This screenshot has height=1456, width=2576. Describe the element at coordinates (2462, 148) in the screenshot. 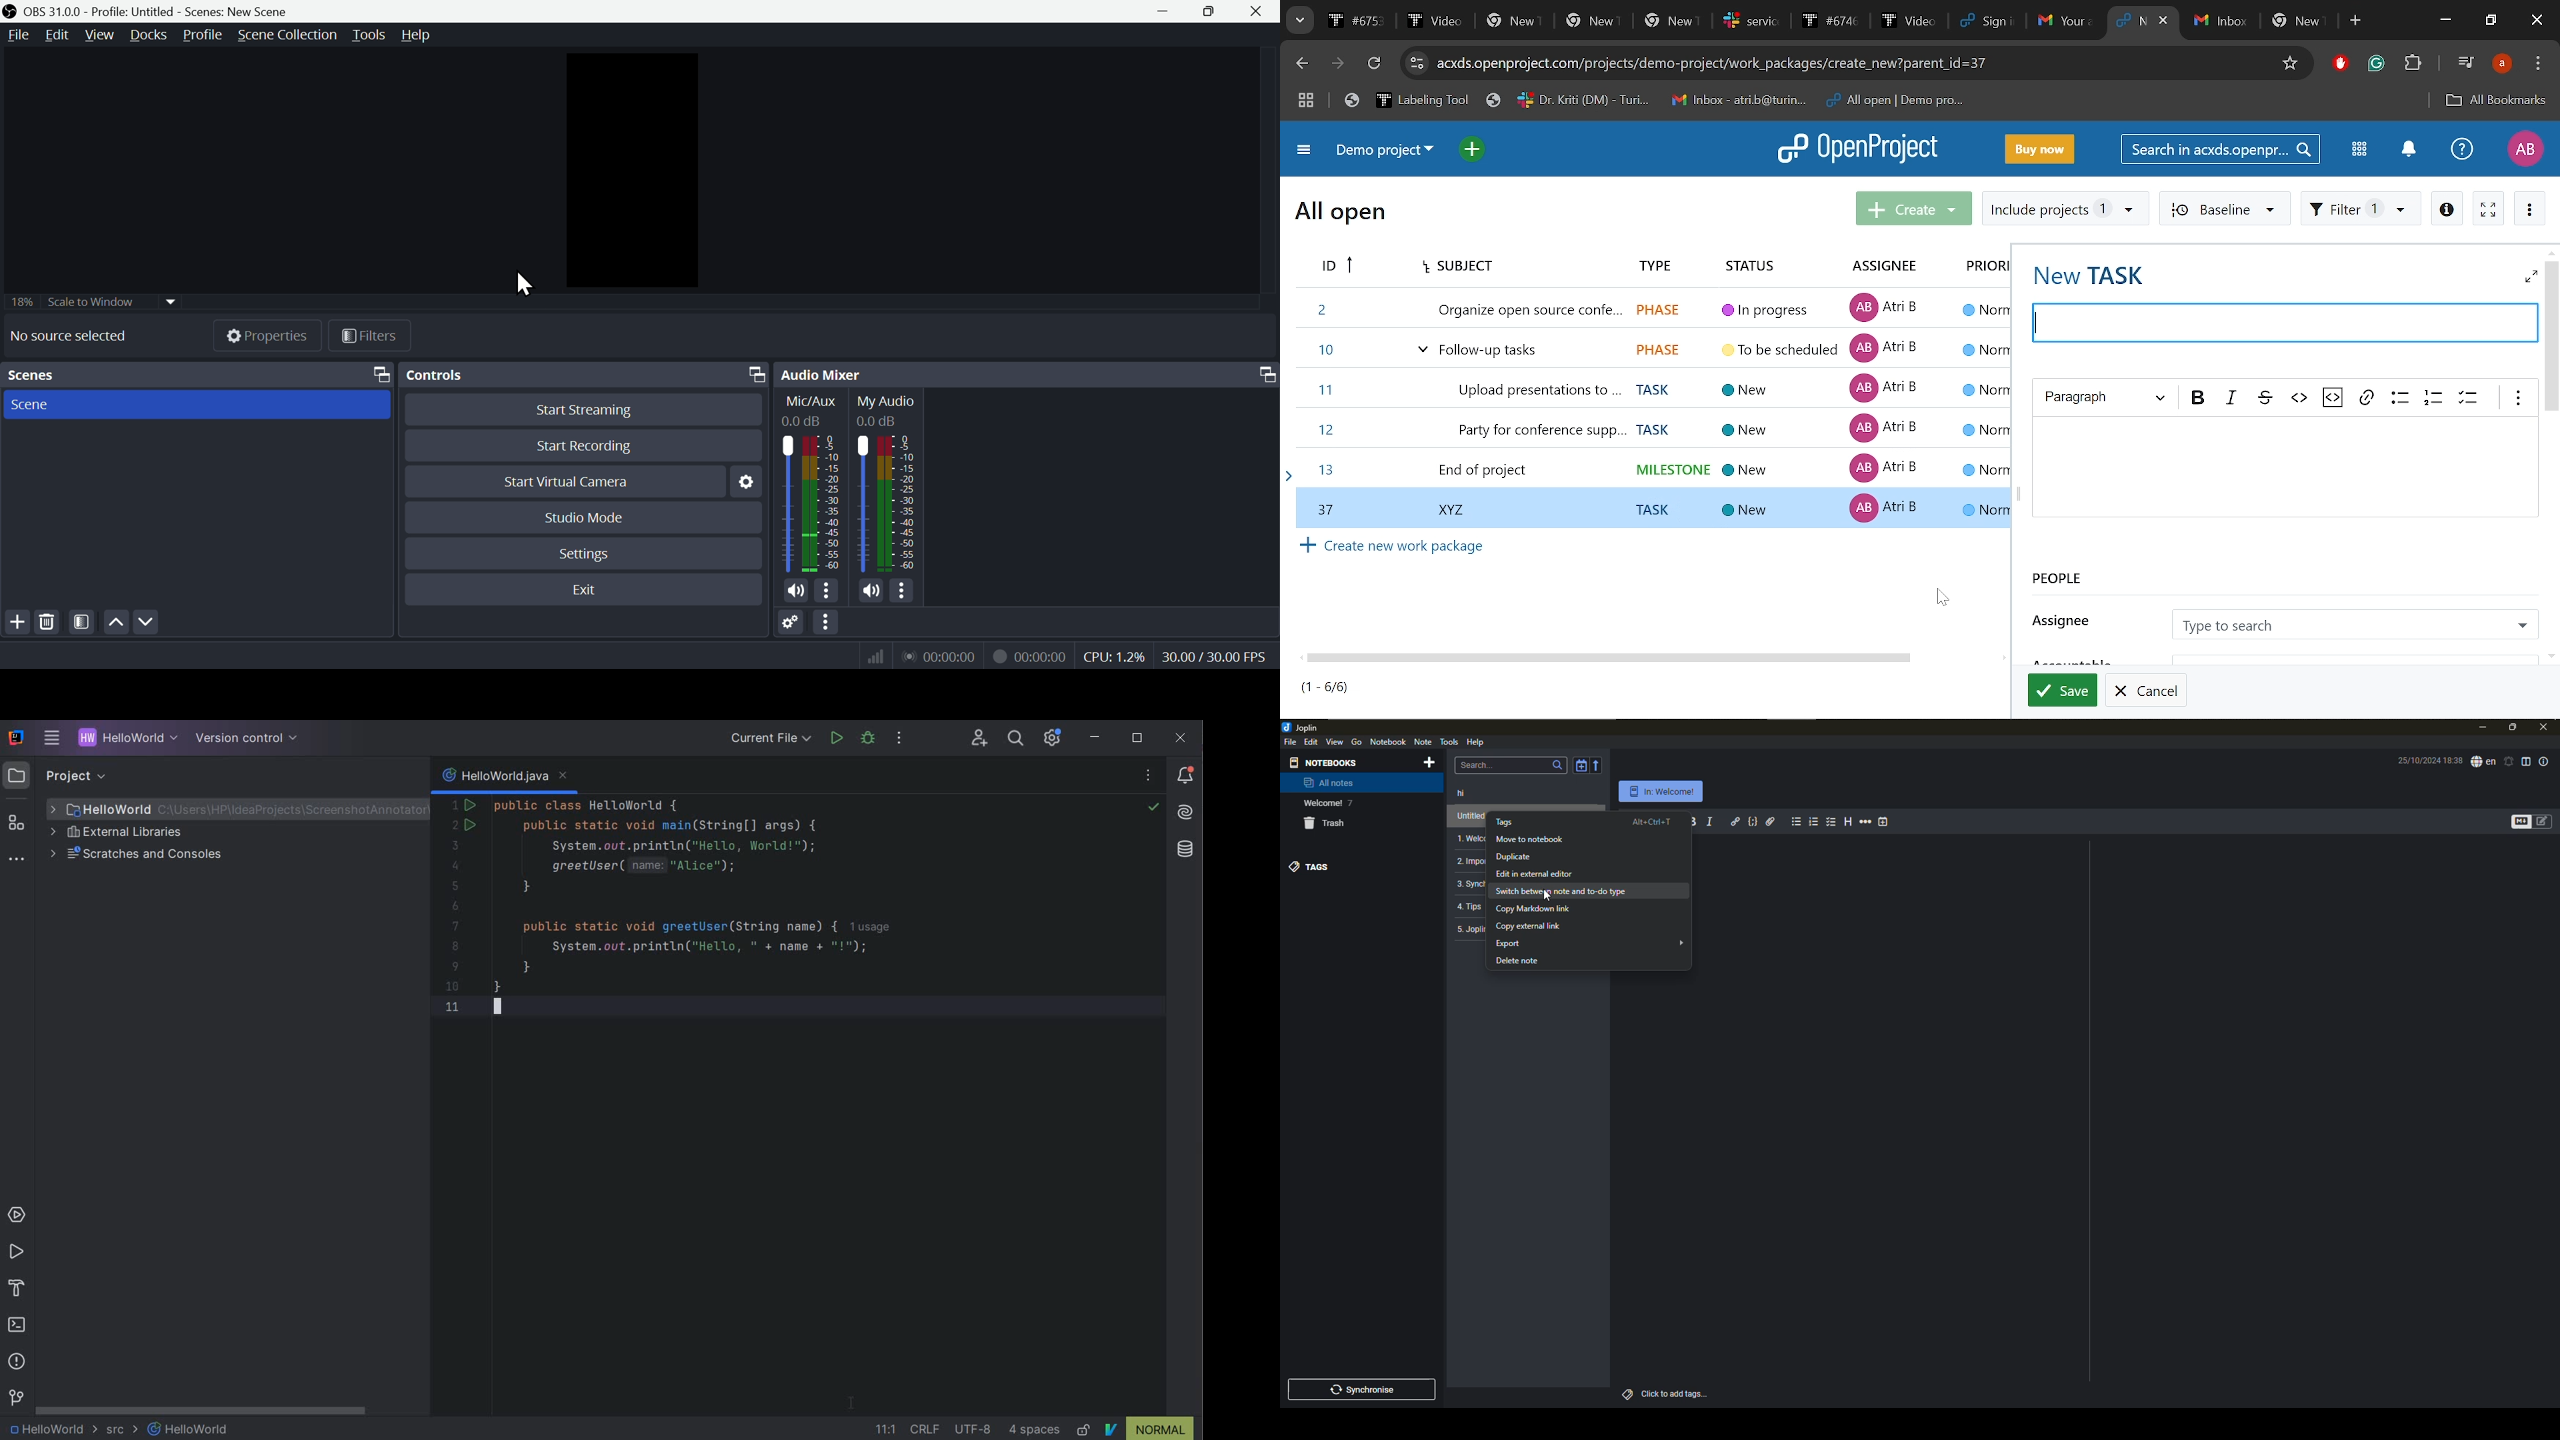

I see `Help` at that location.